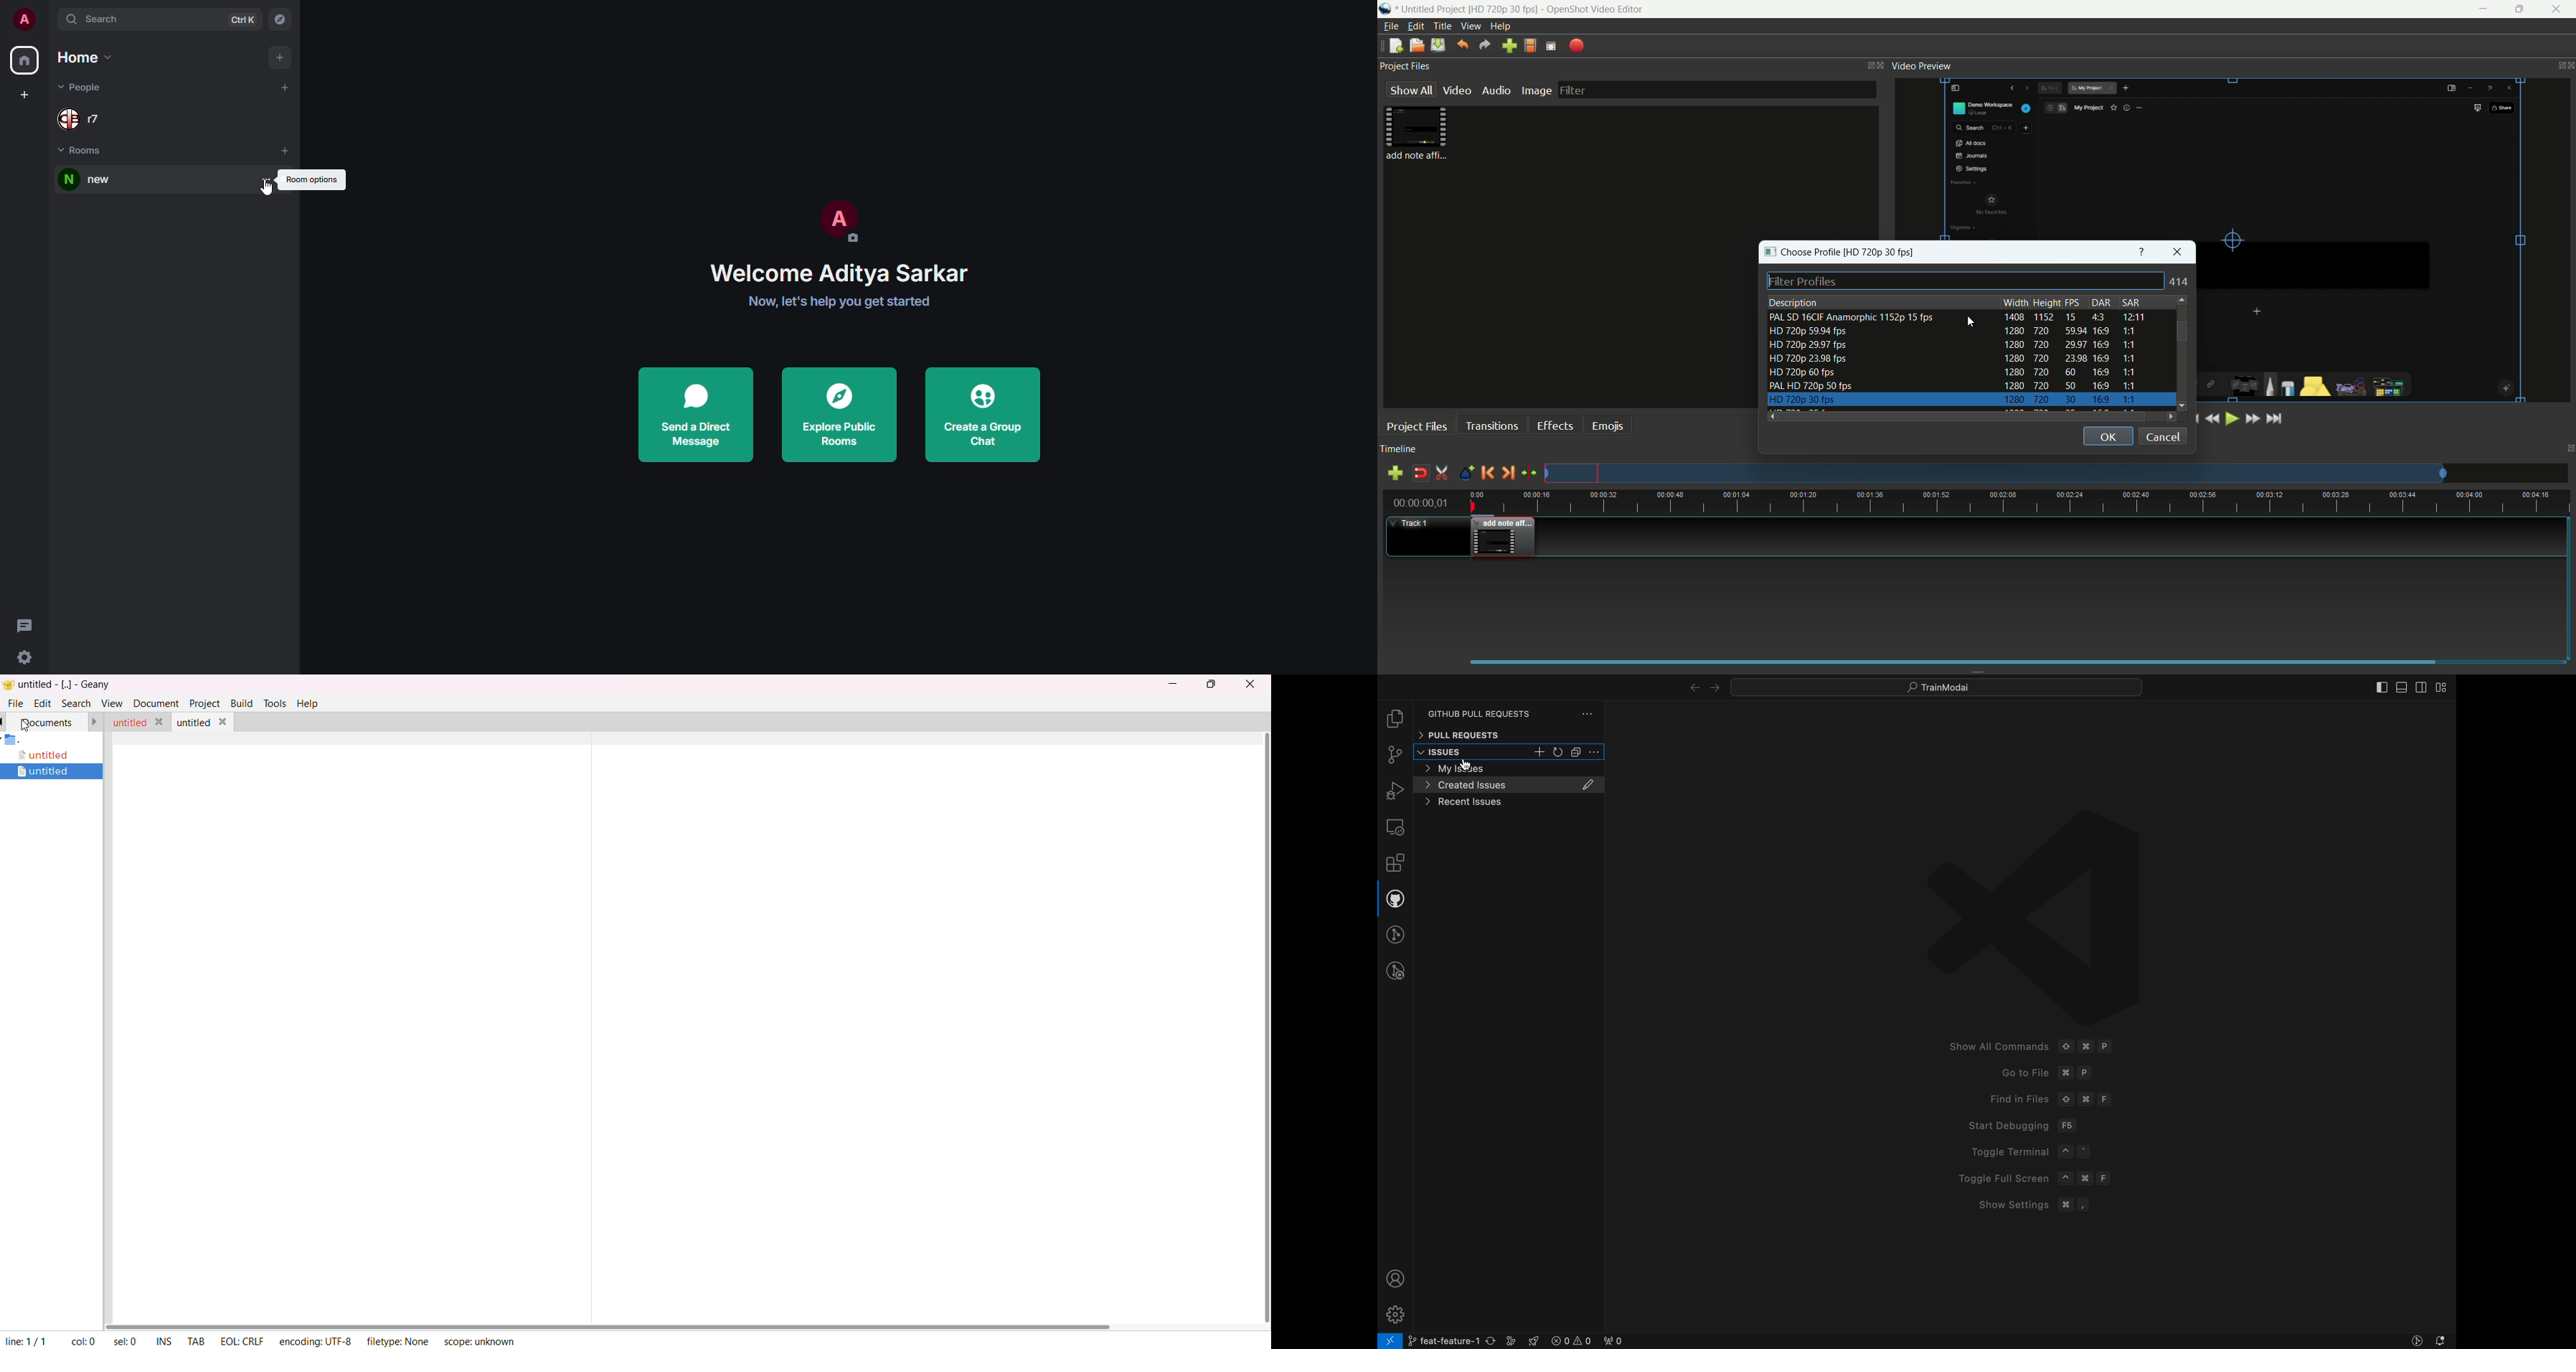 The width and height of the screenshot is (2576, 1372). What do you see at coordinates (1510, 785) in the screenshot?
I see `created issues` at bounding box center [1510, 785].